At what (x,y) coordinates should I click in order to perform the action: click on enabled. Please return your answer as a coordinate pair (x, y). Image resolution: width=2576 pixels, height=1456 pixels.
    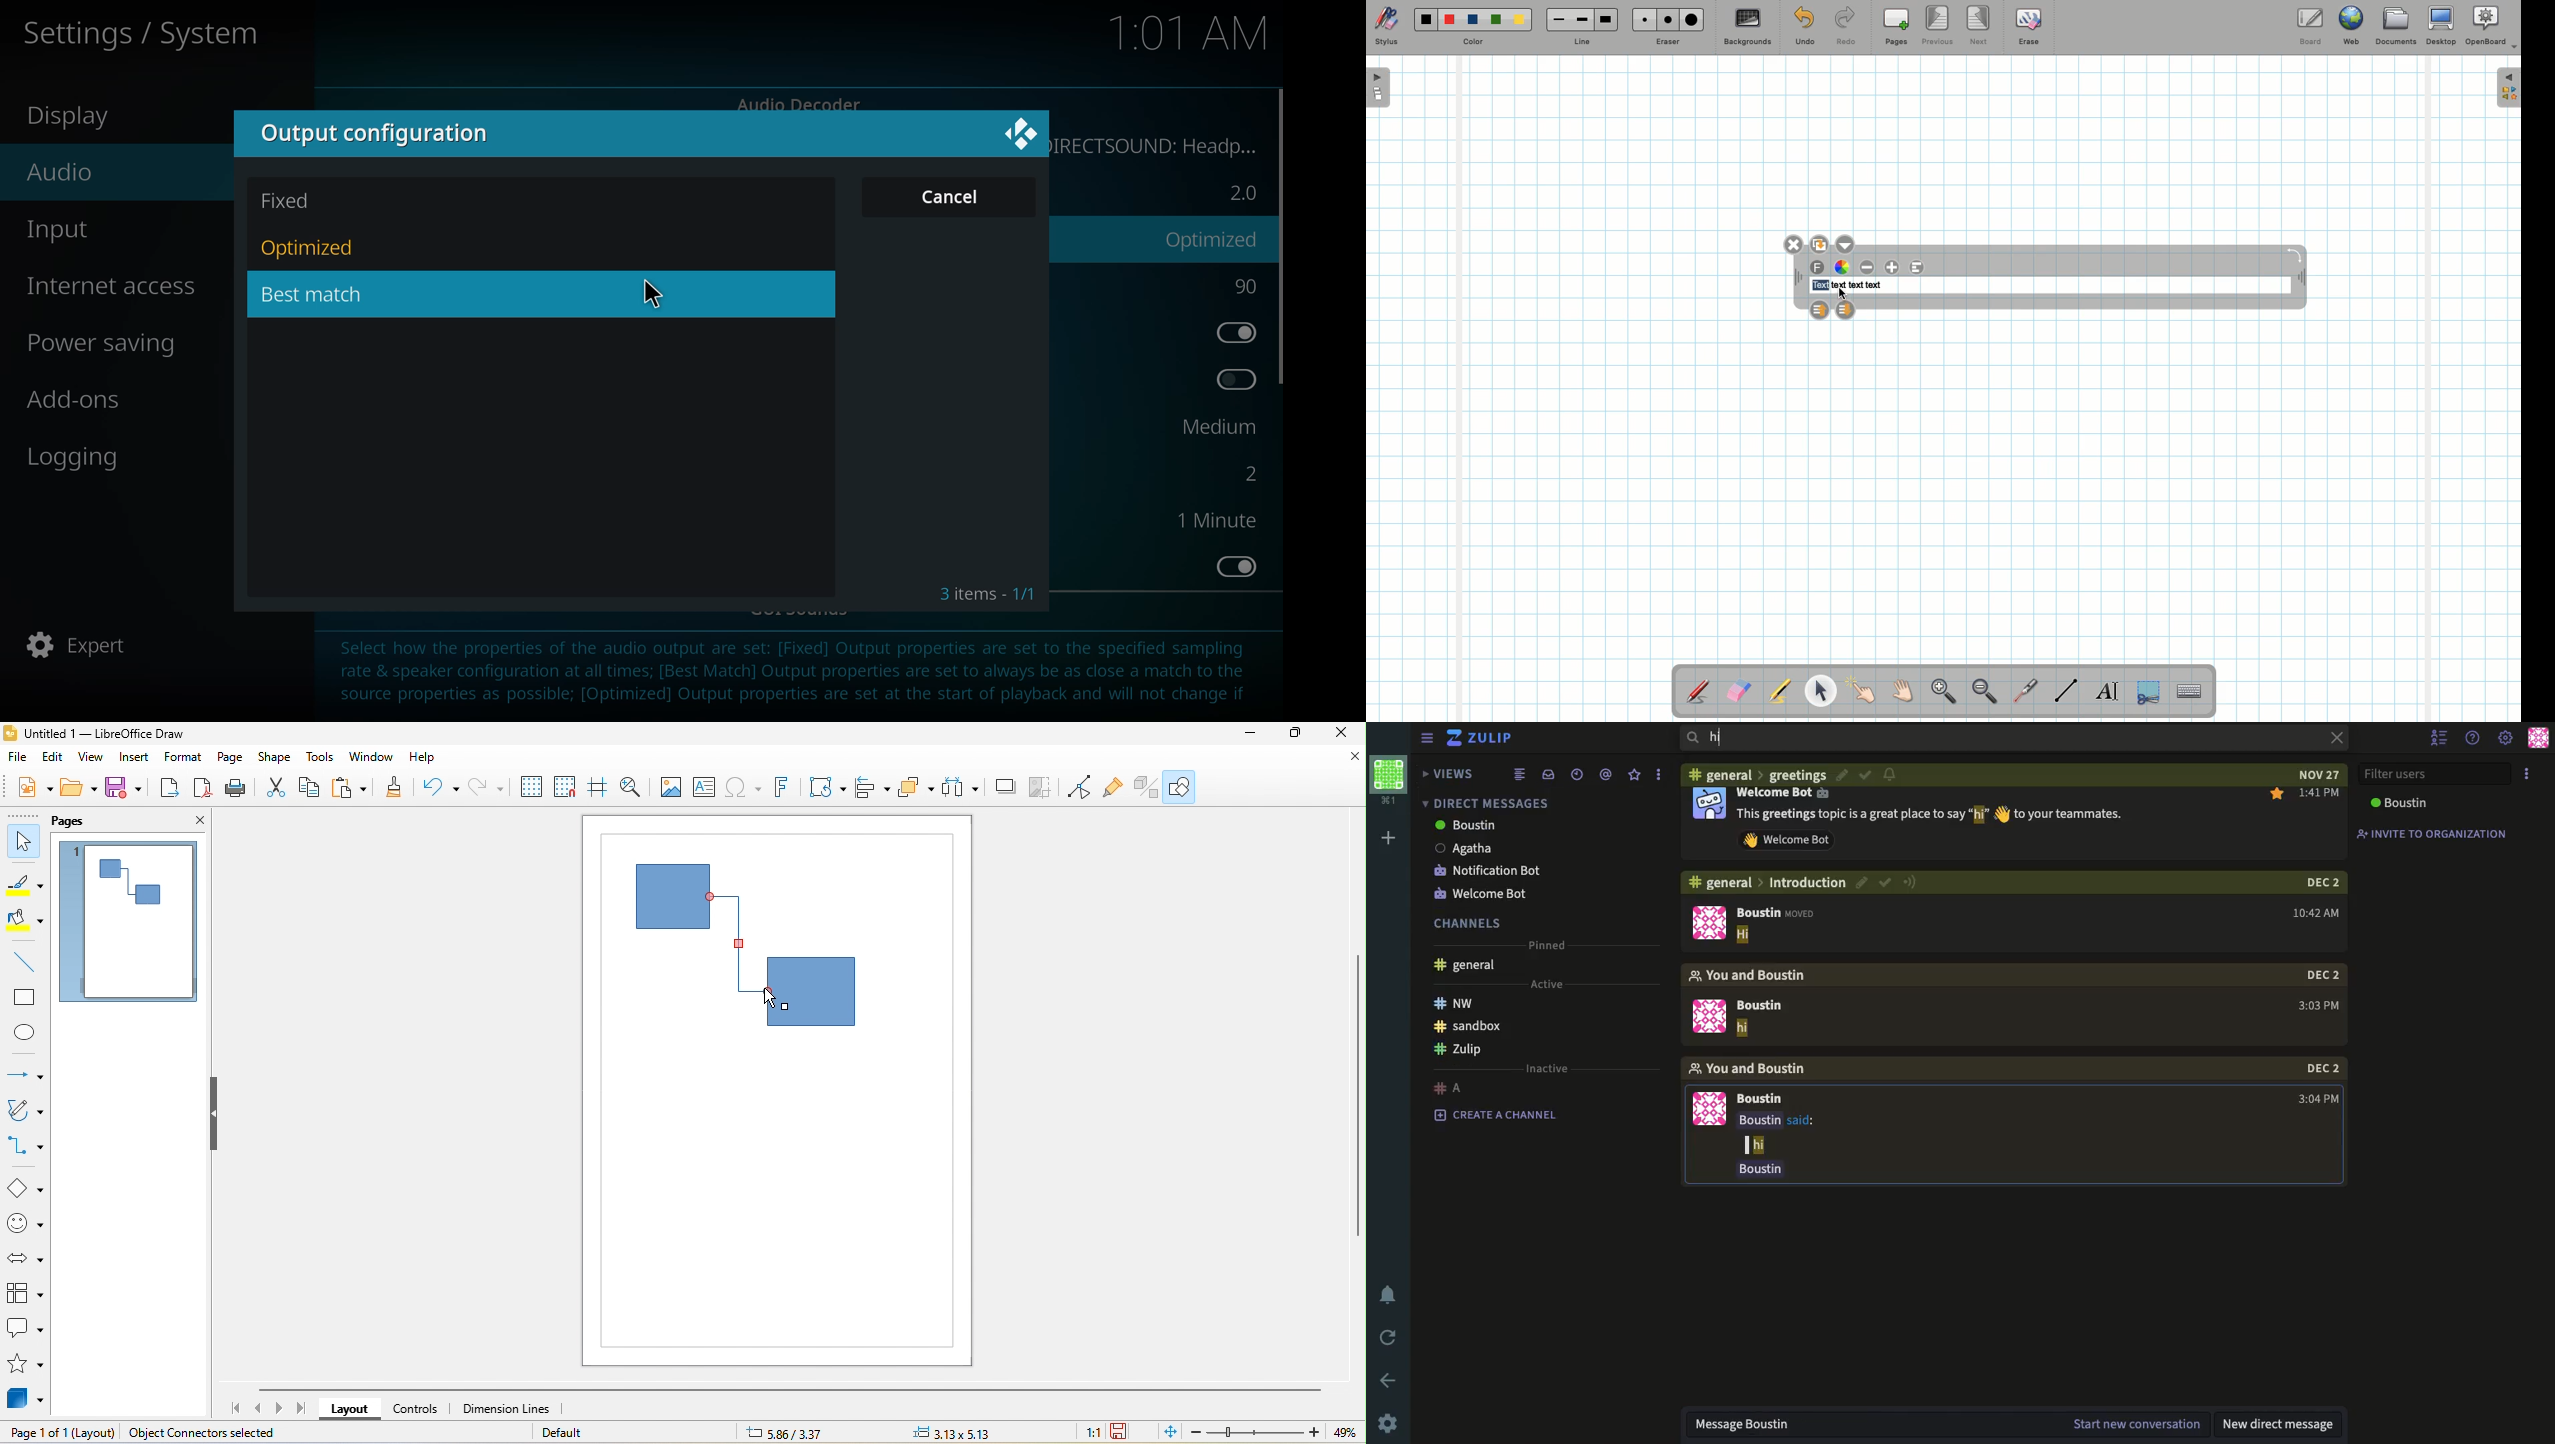
    Looking at the image, I should click on (1233, 565).